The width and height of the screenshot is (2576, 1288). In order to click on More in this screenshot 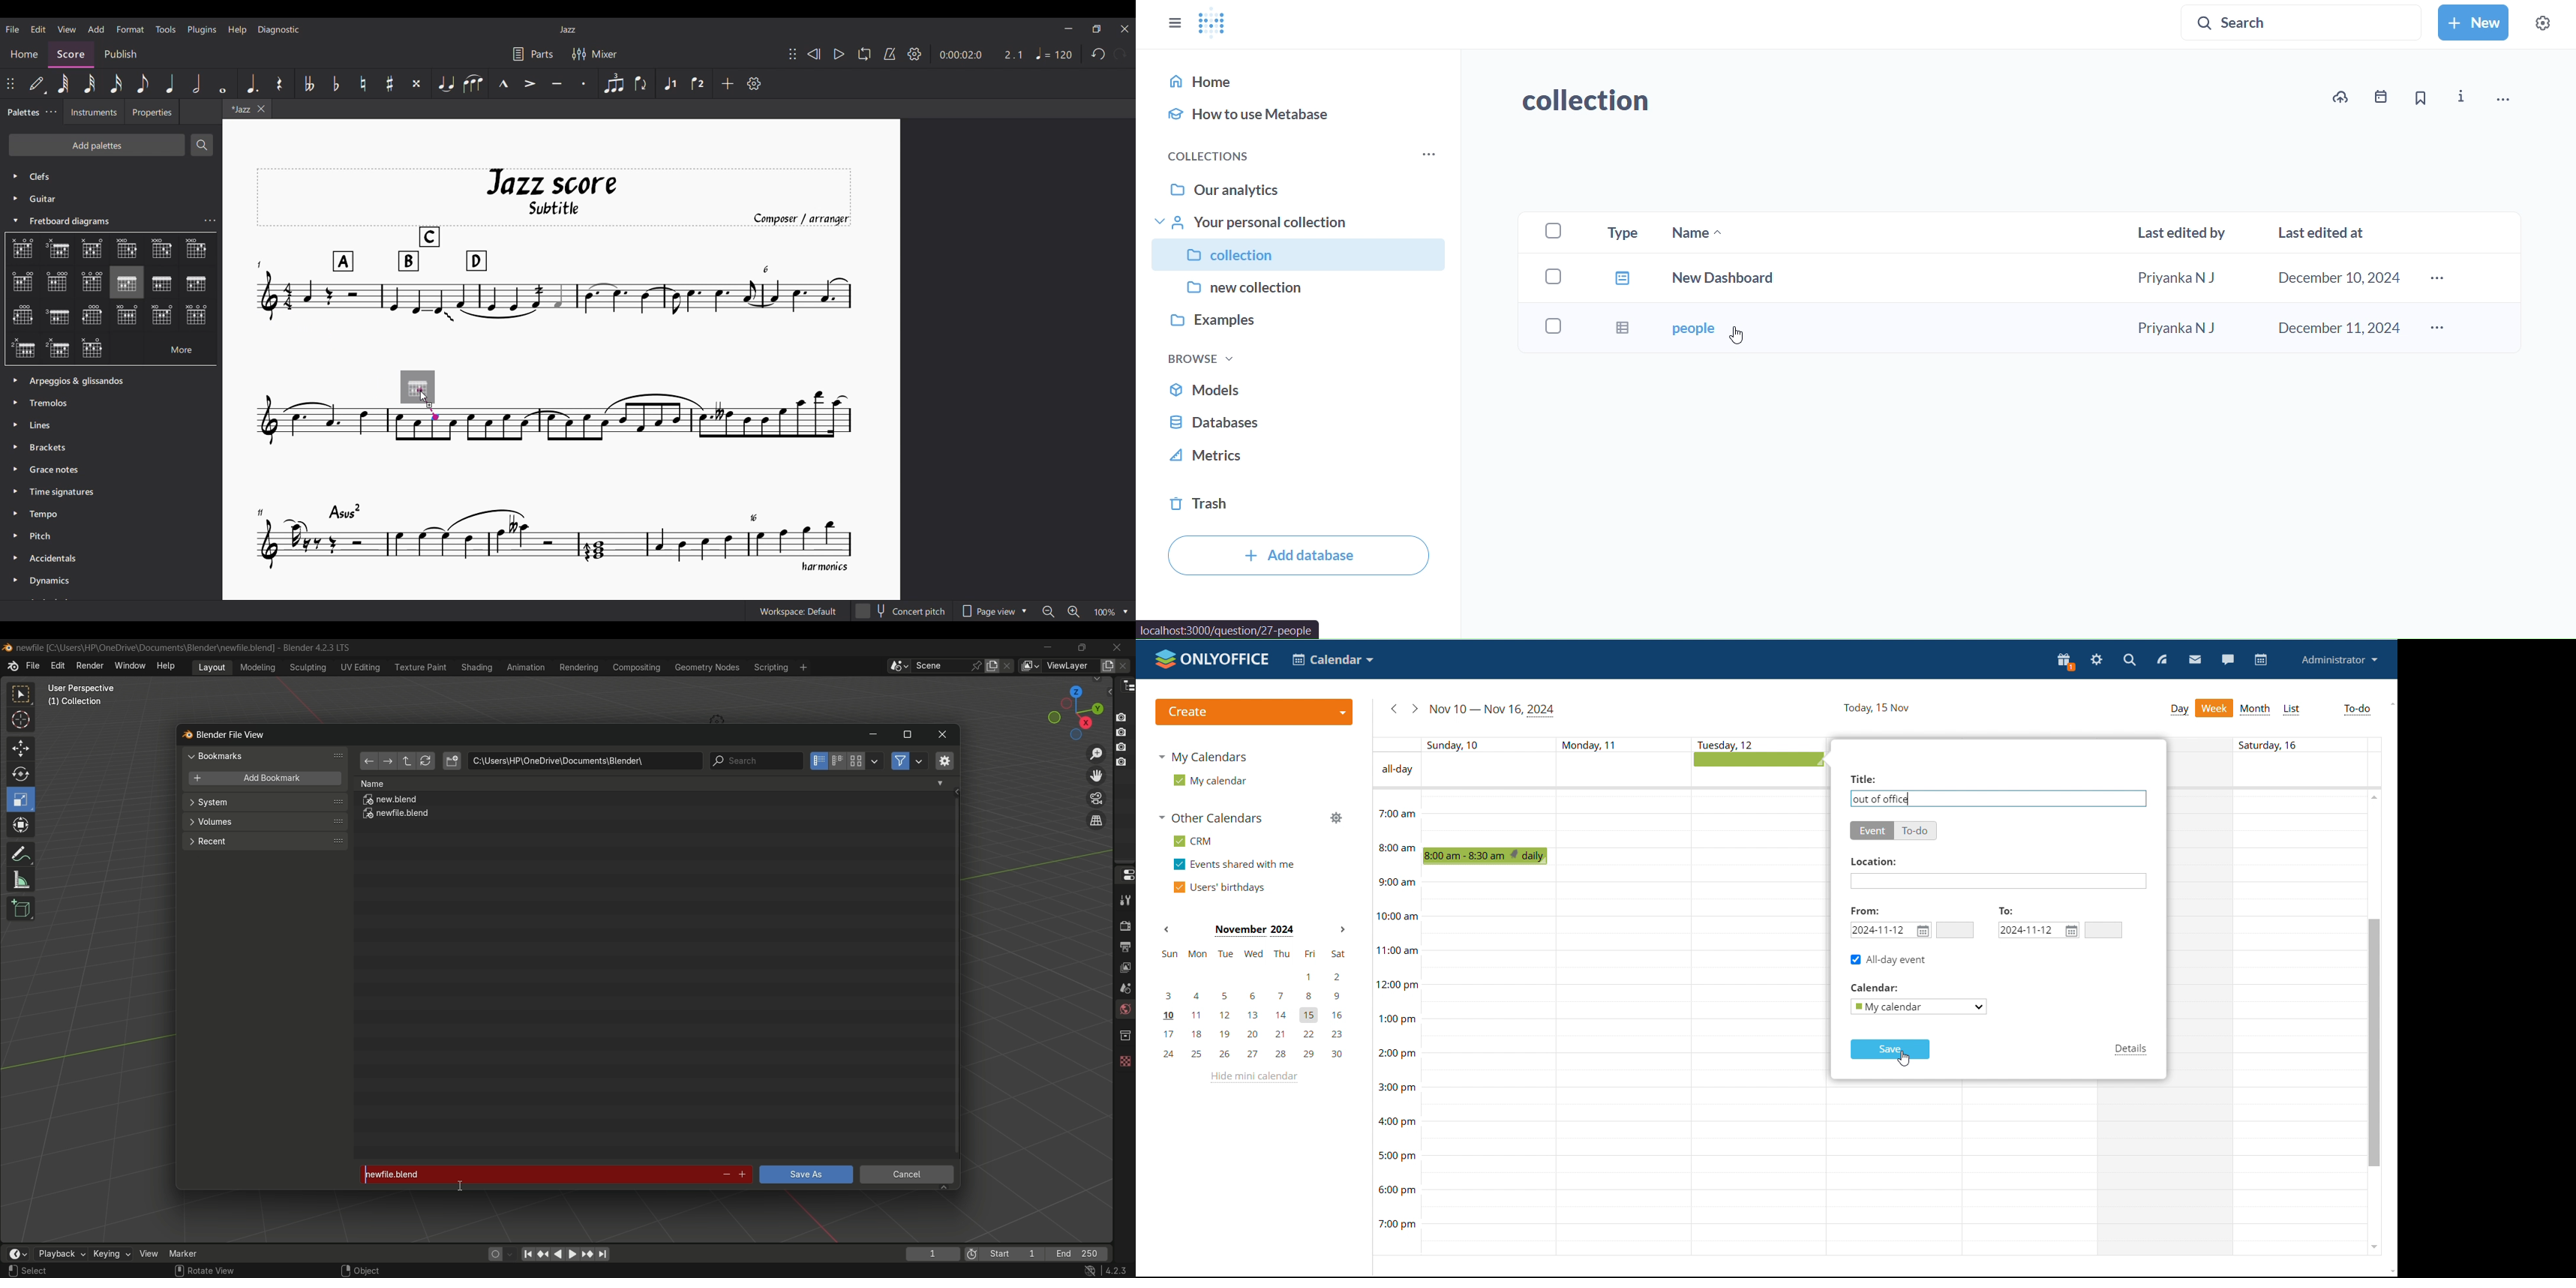, I will do `click(171, 348)`.